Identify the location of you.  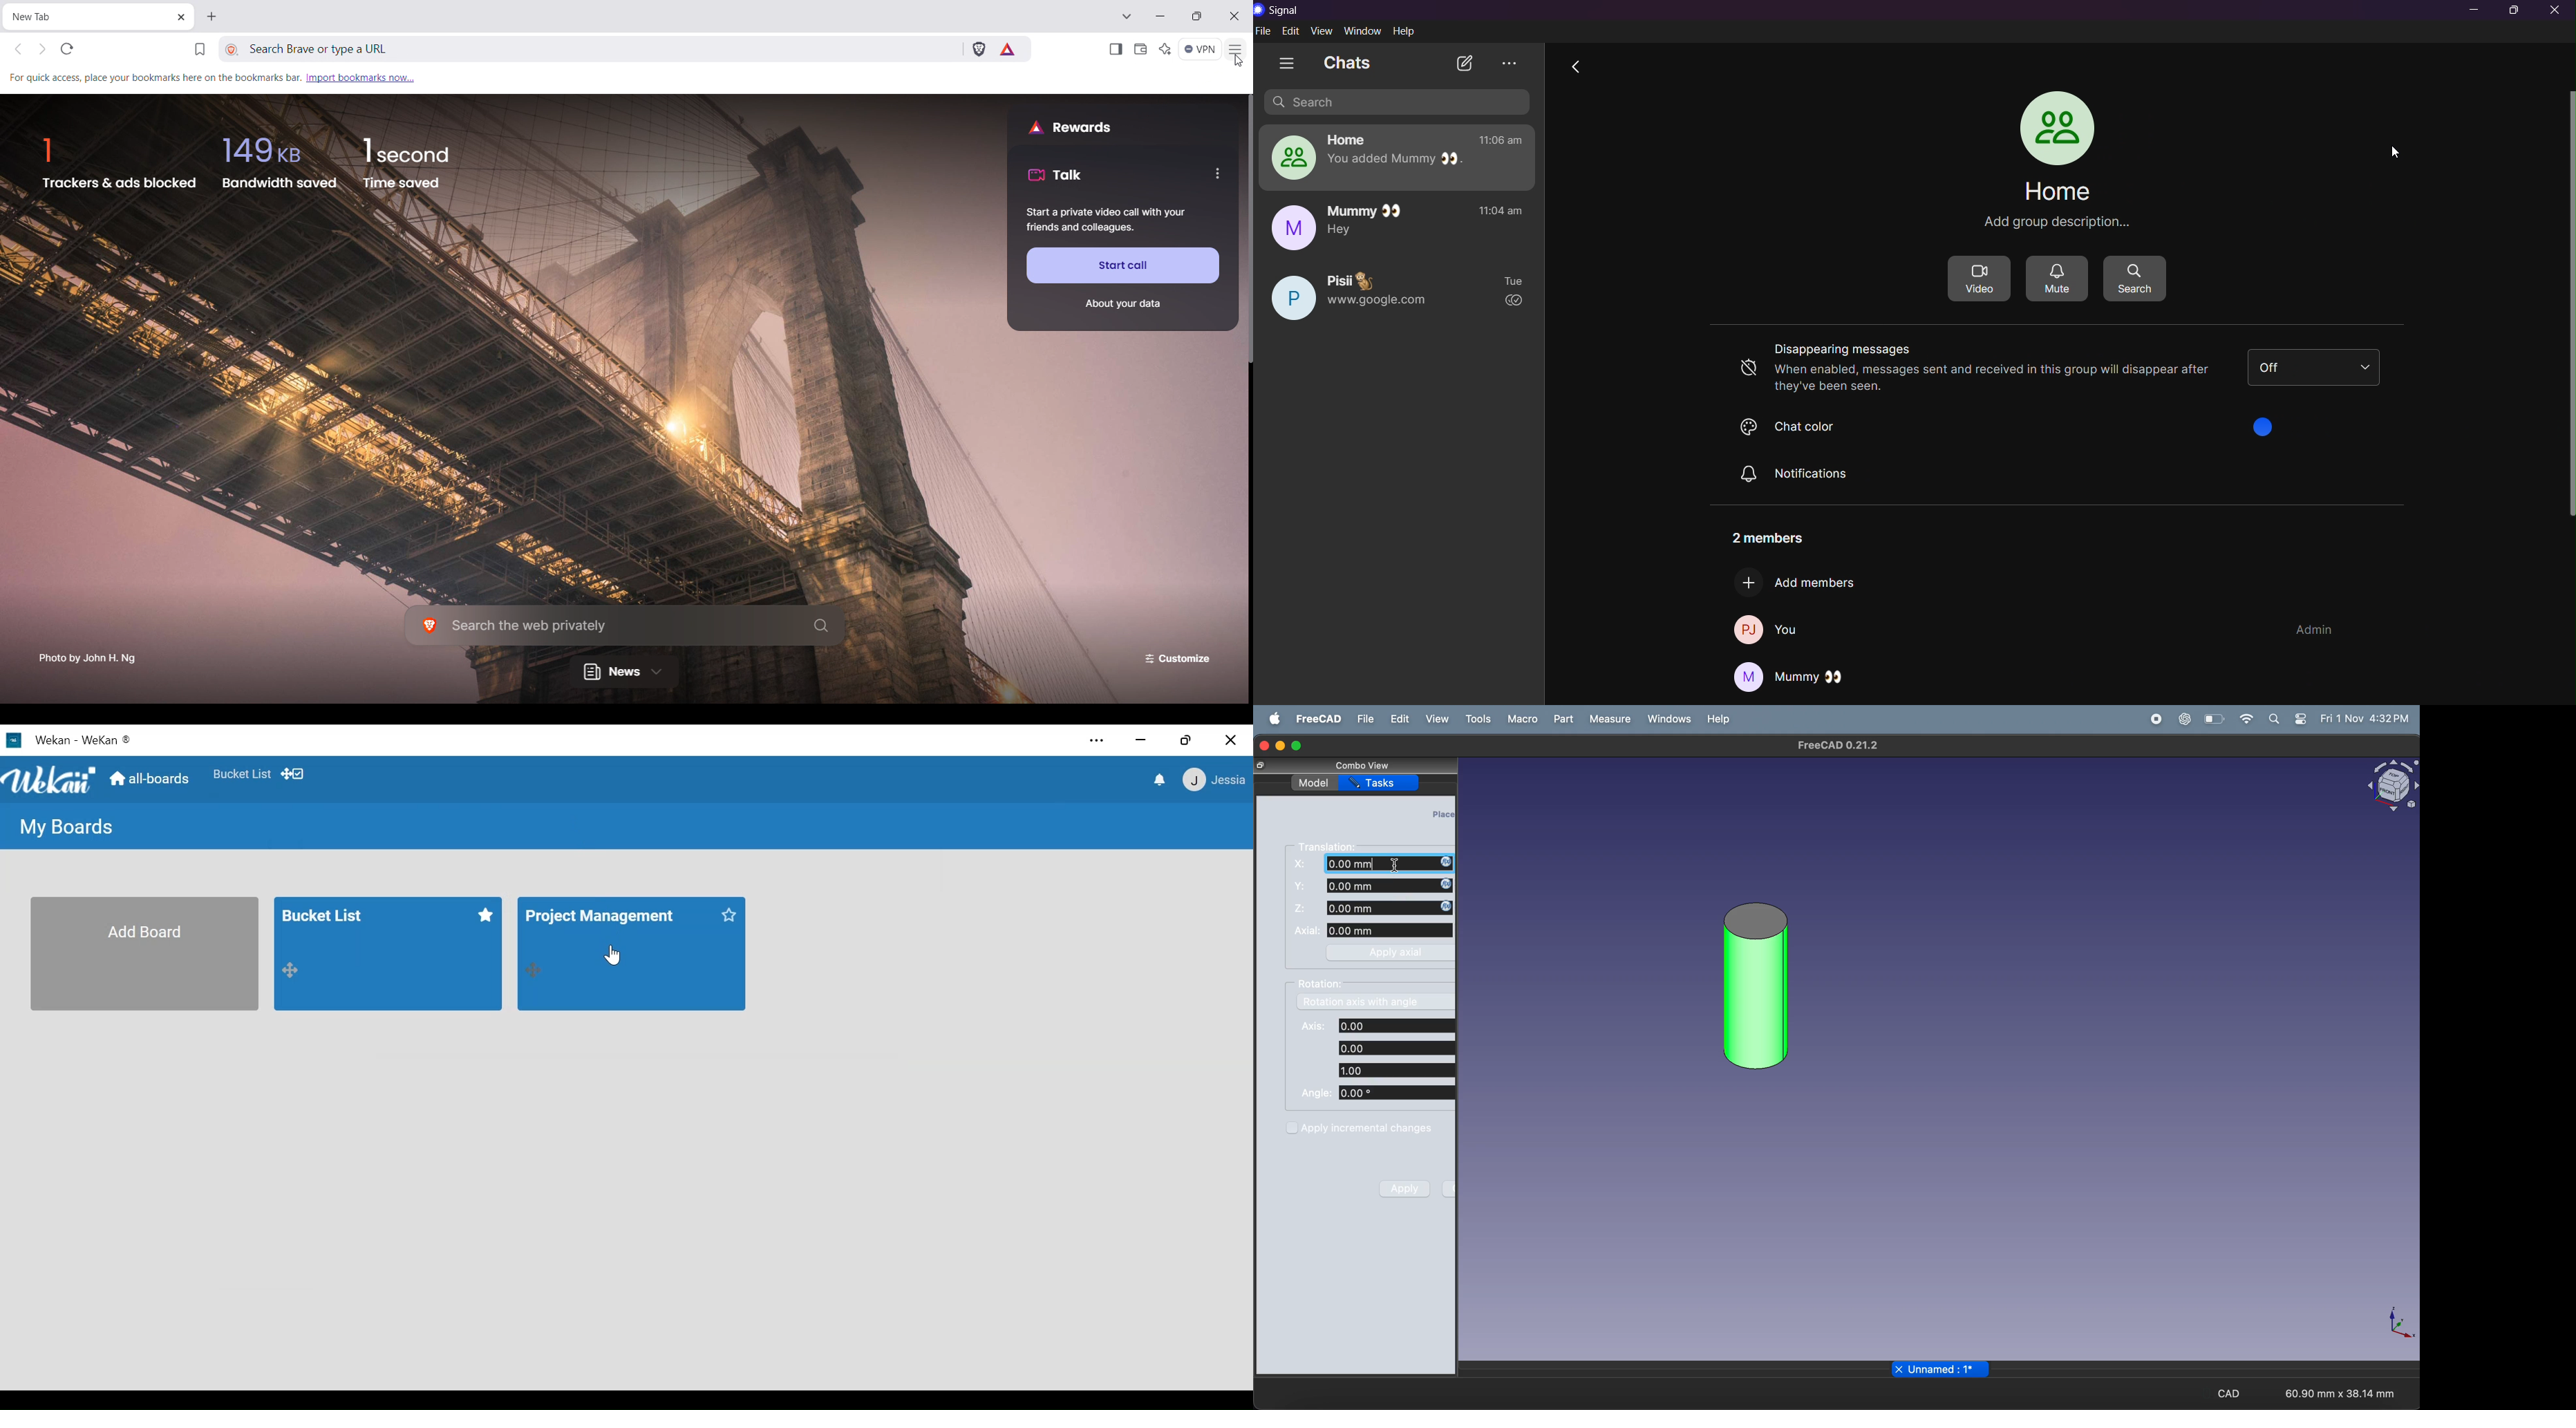
(1796, 628).